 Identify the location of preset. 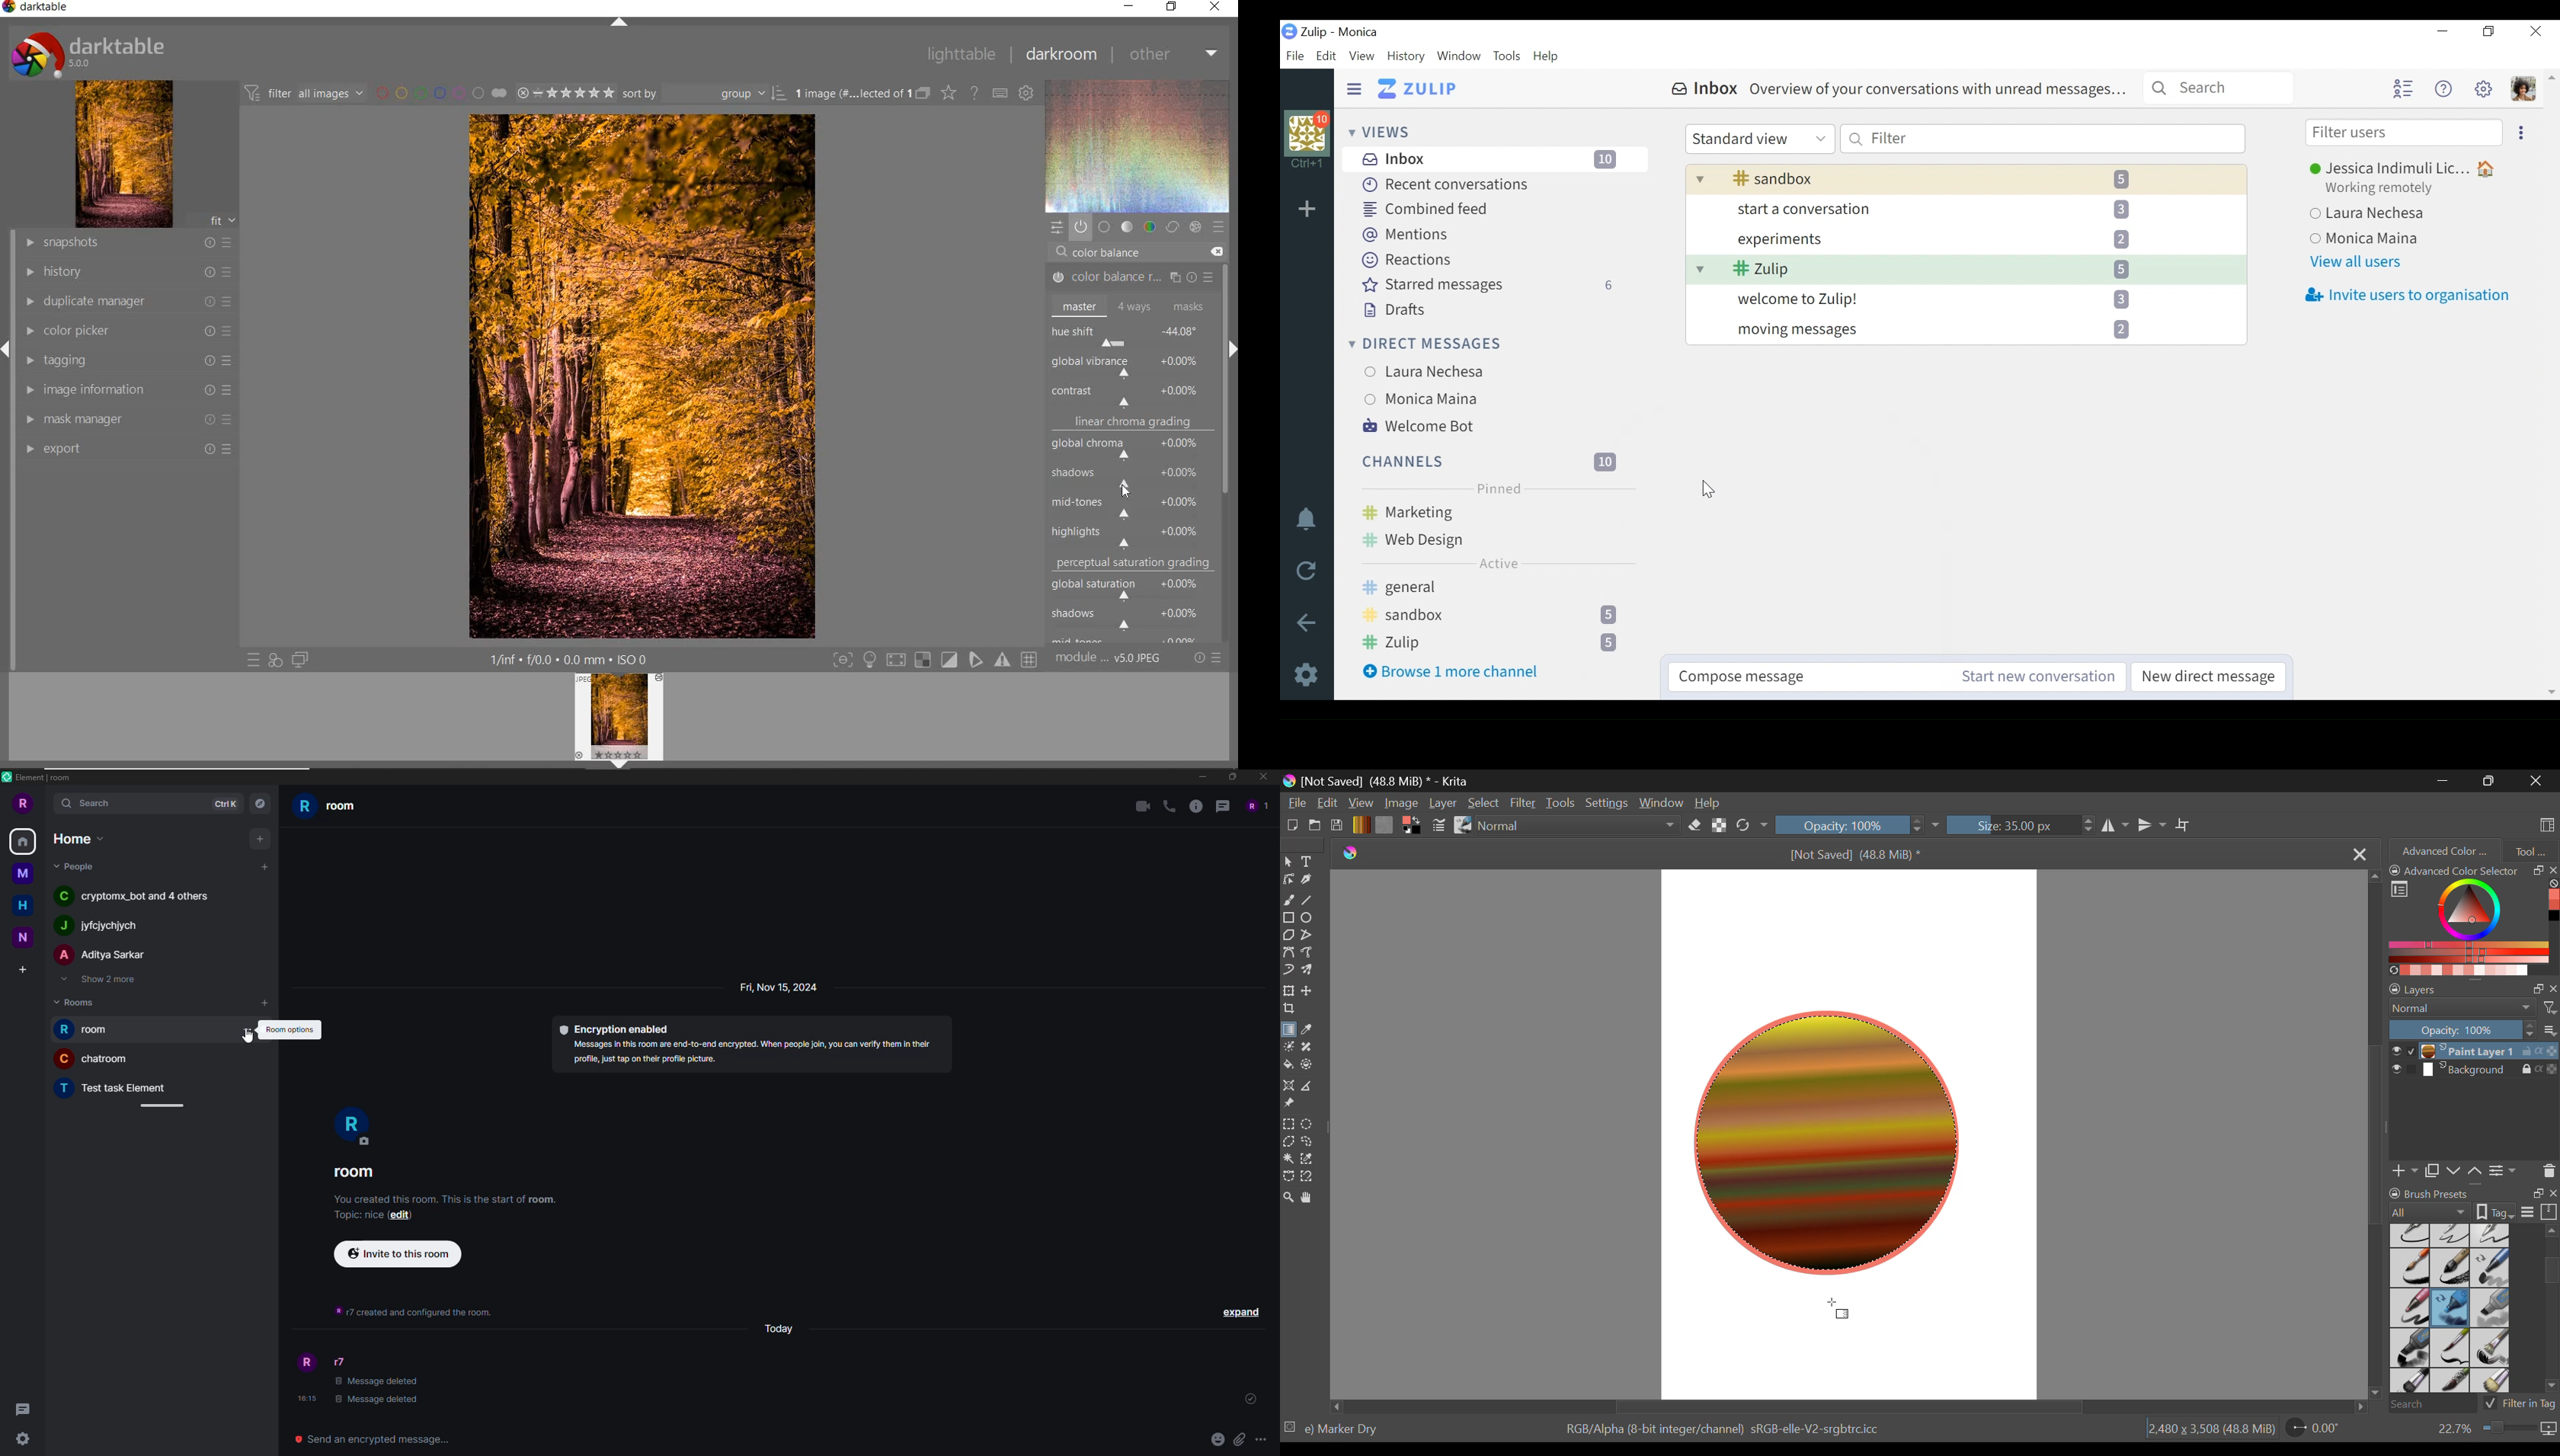
(1218, 226).